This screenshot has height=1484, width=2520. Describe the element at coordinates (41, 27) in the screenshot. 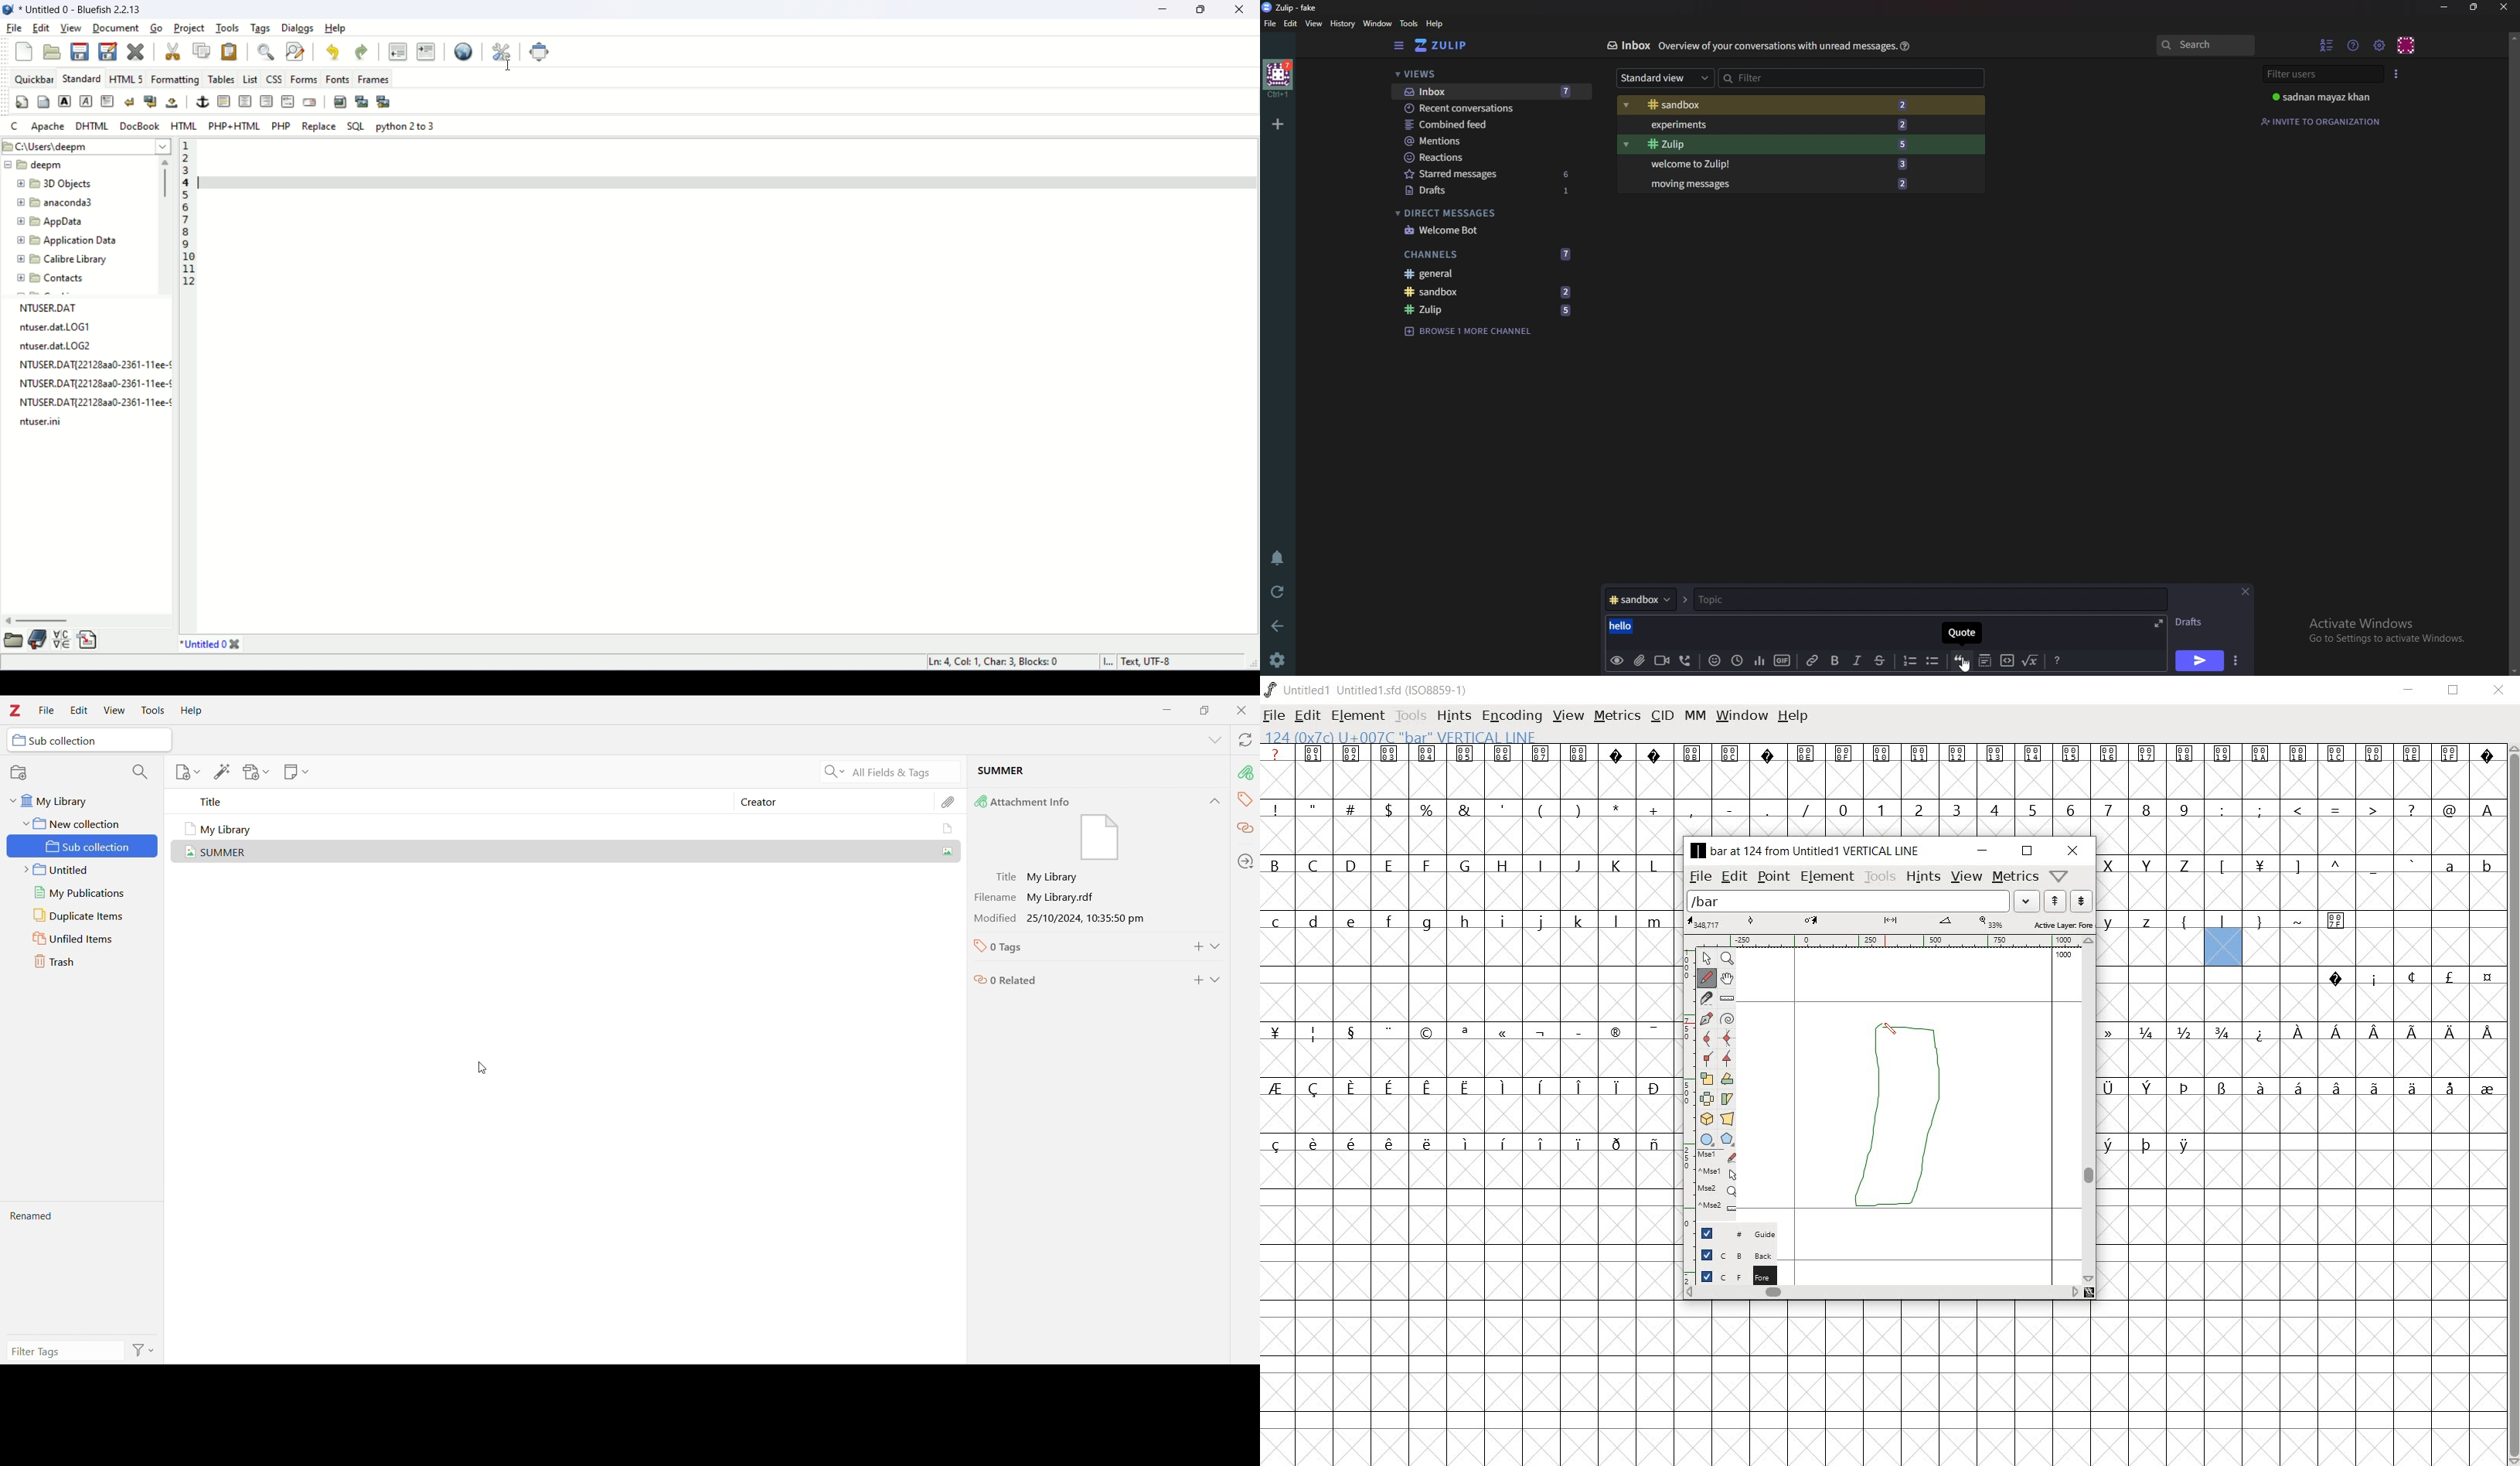

I see `edit` at that location.